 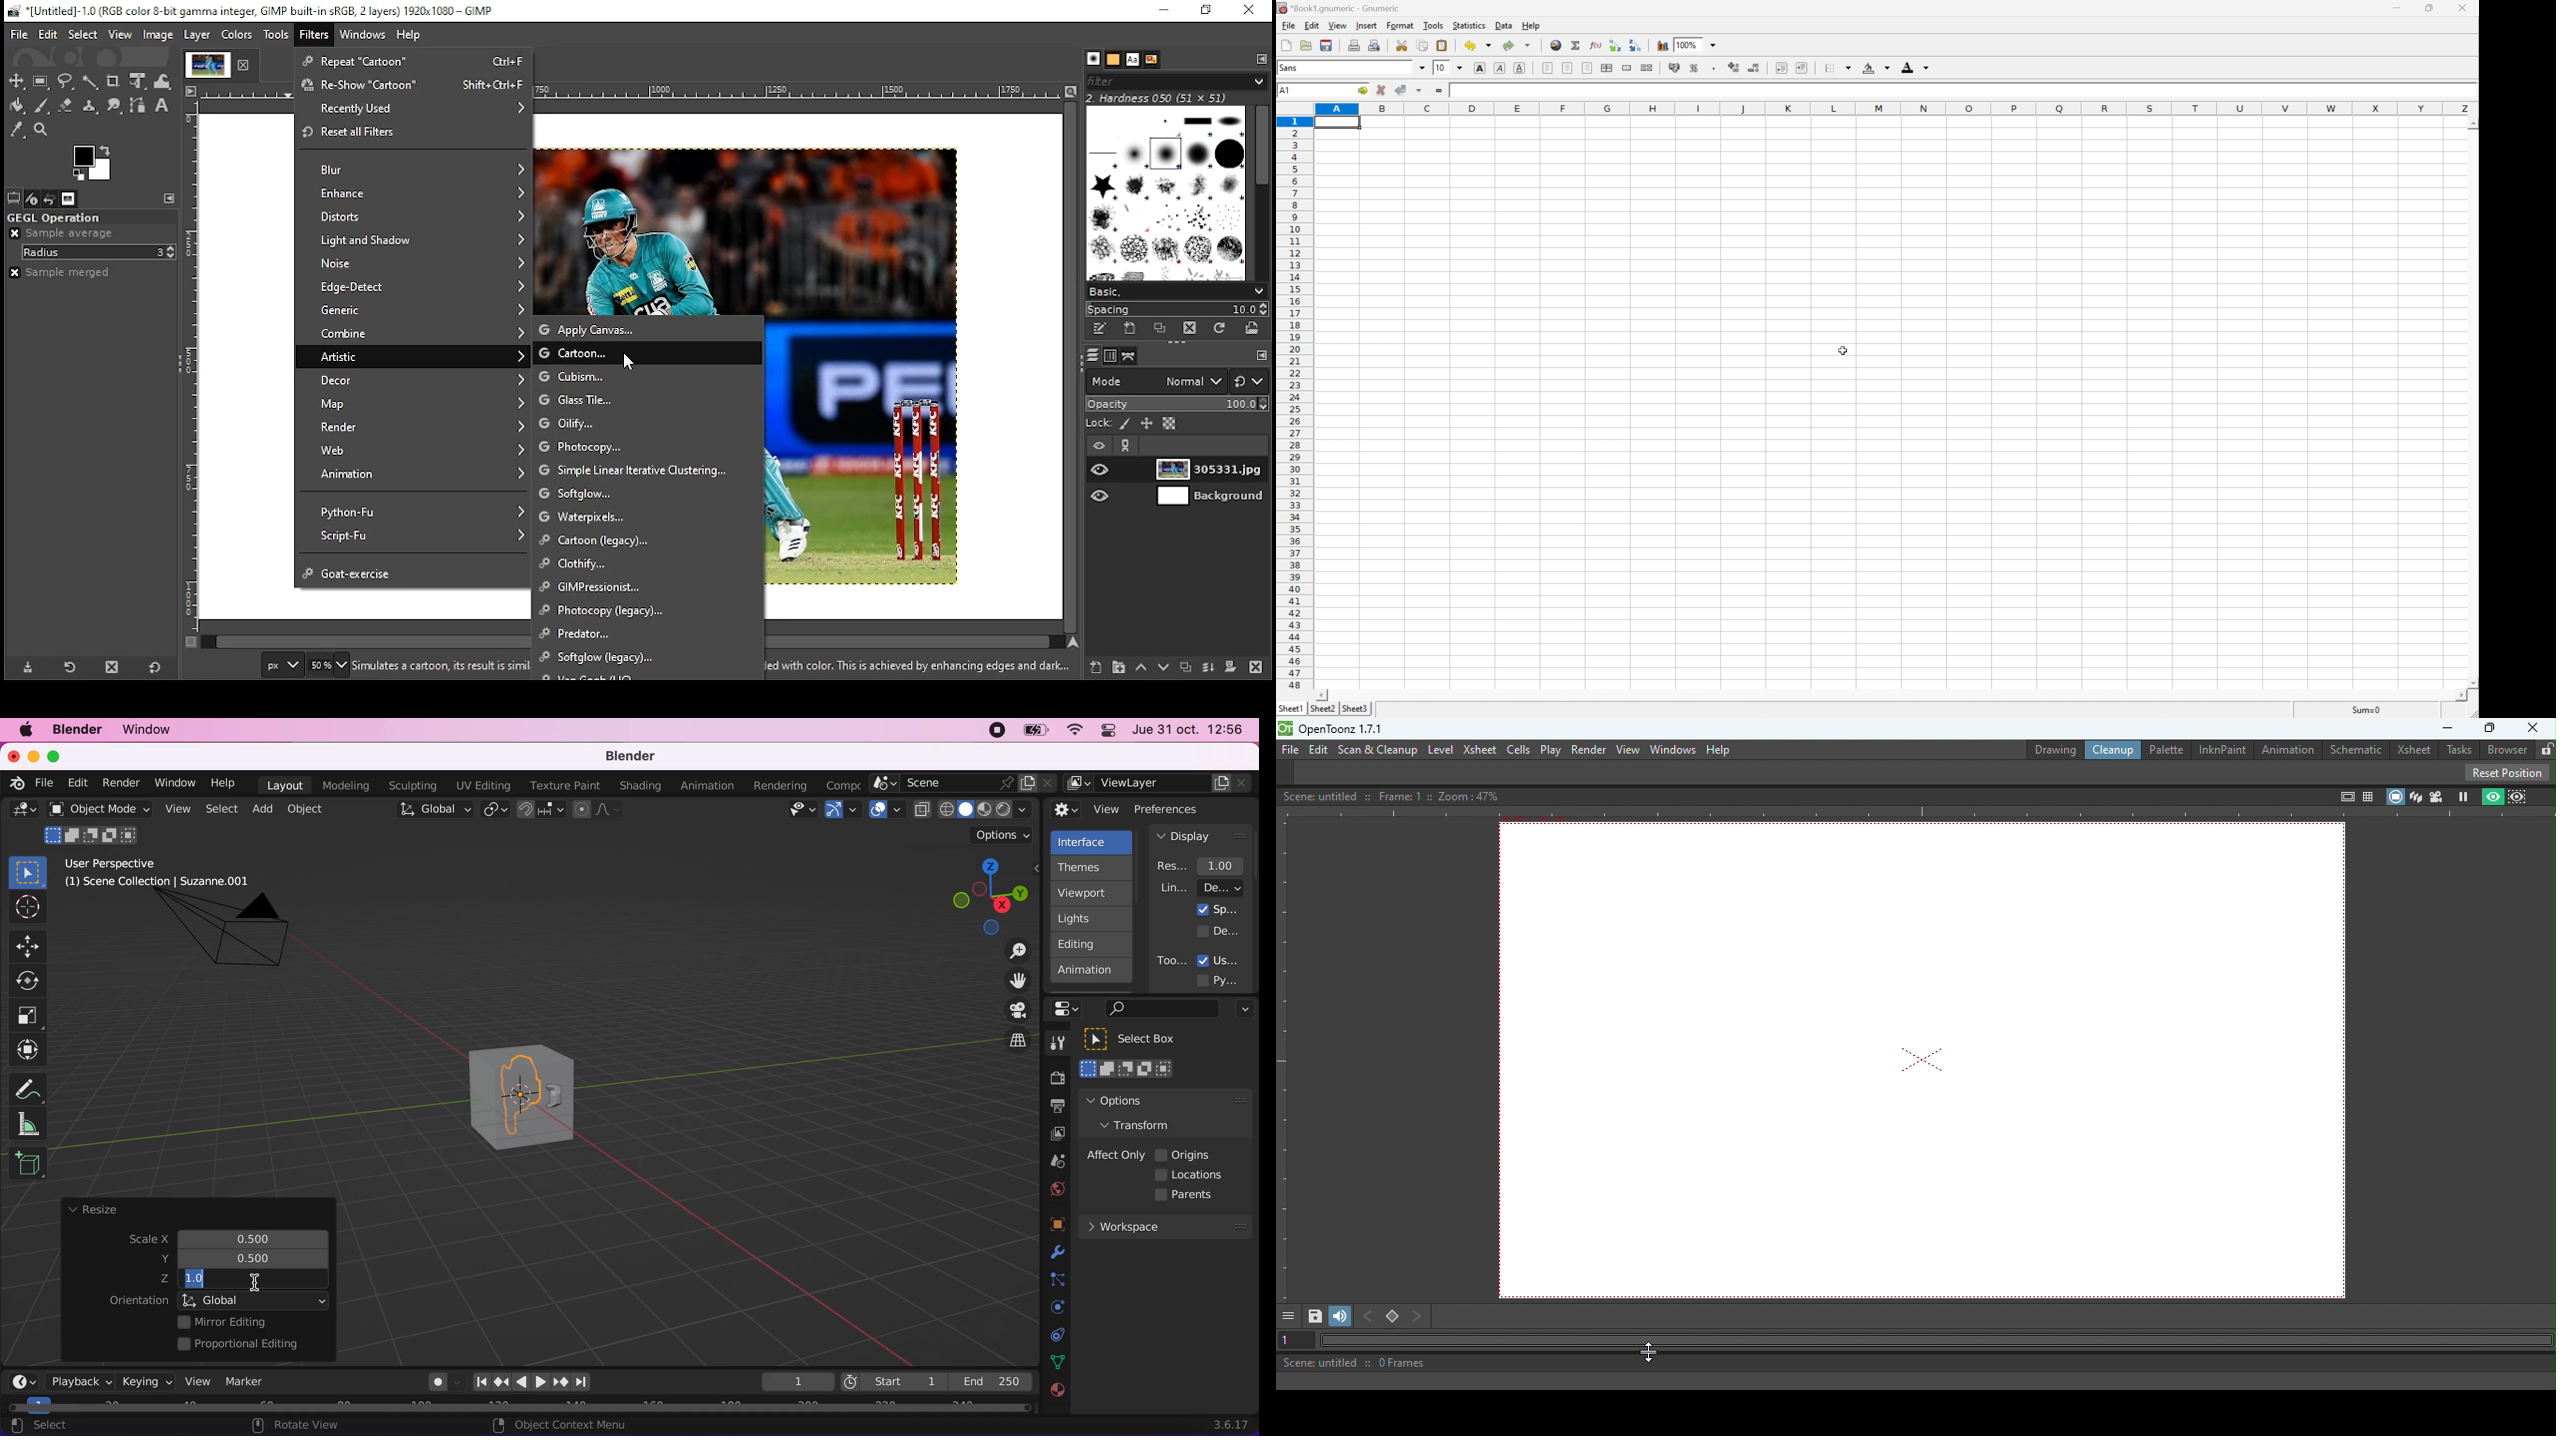 What do you see at coordinates (1916, 67) in the screenshot?
I see `Foreground` at bounding box center [1916, 67].